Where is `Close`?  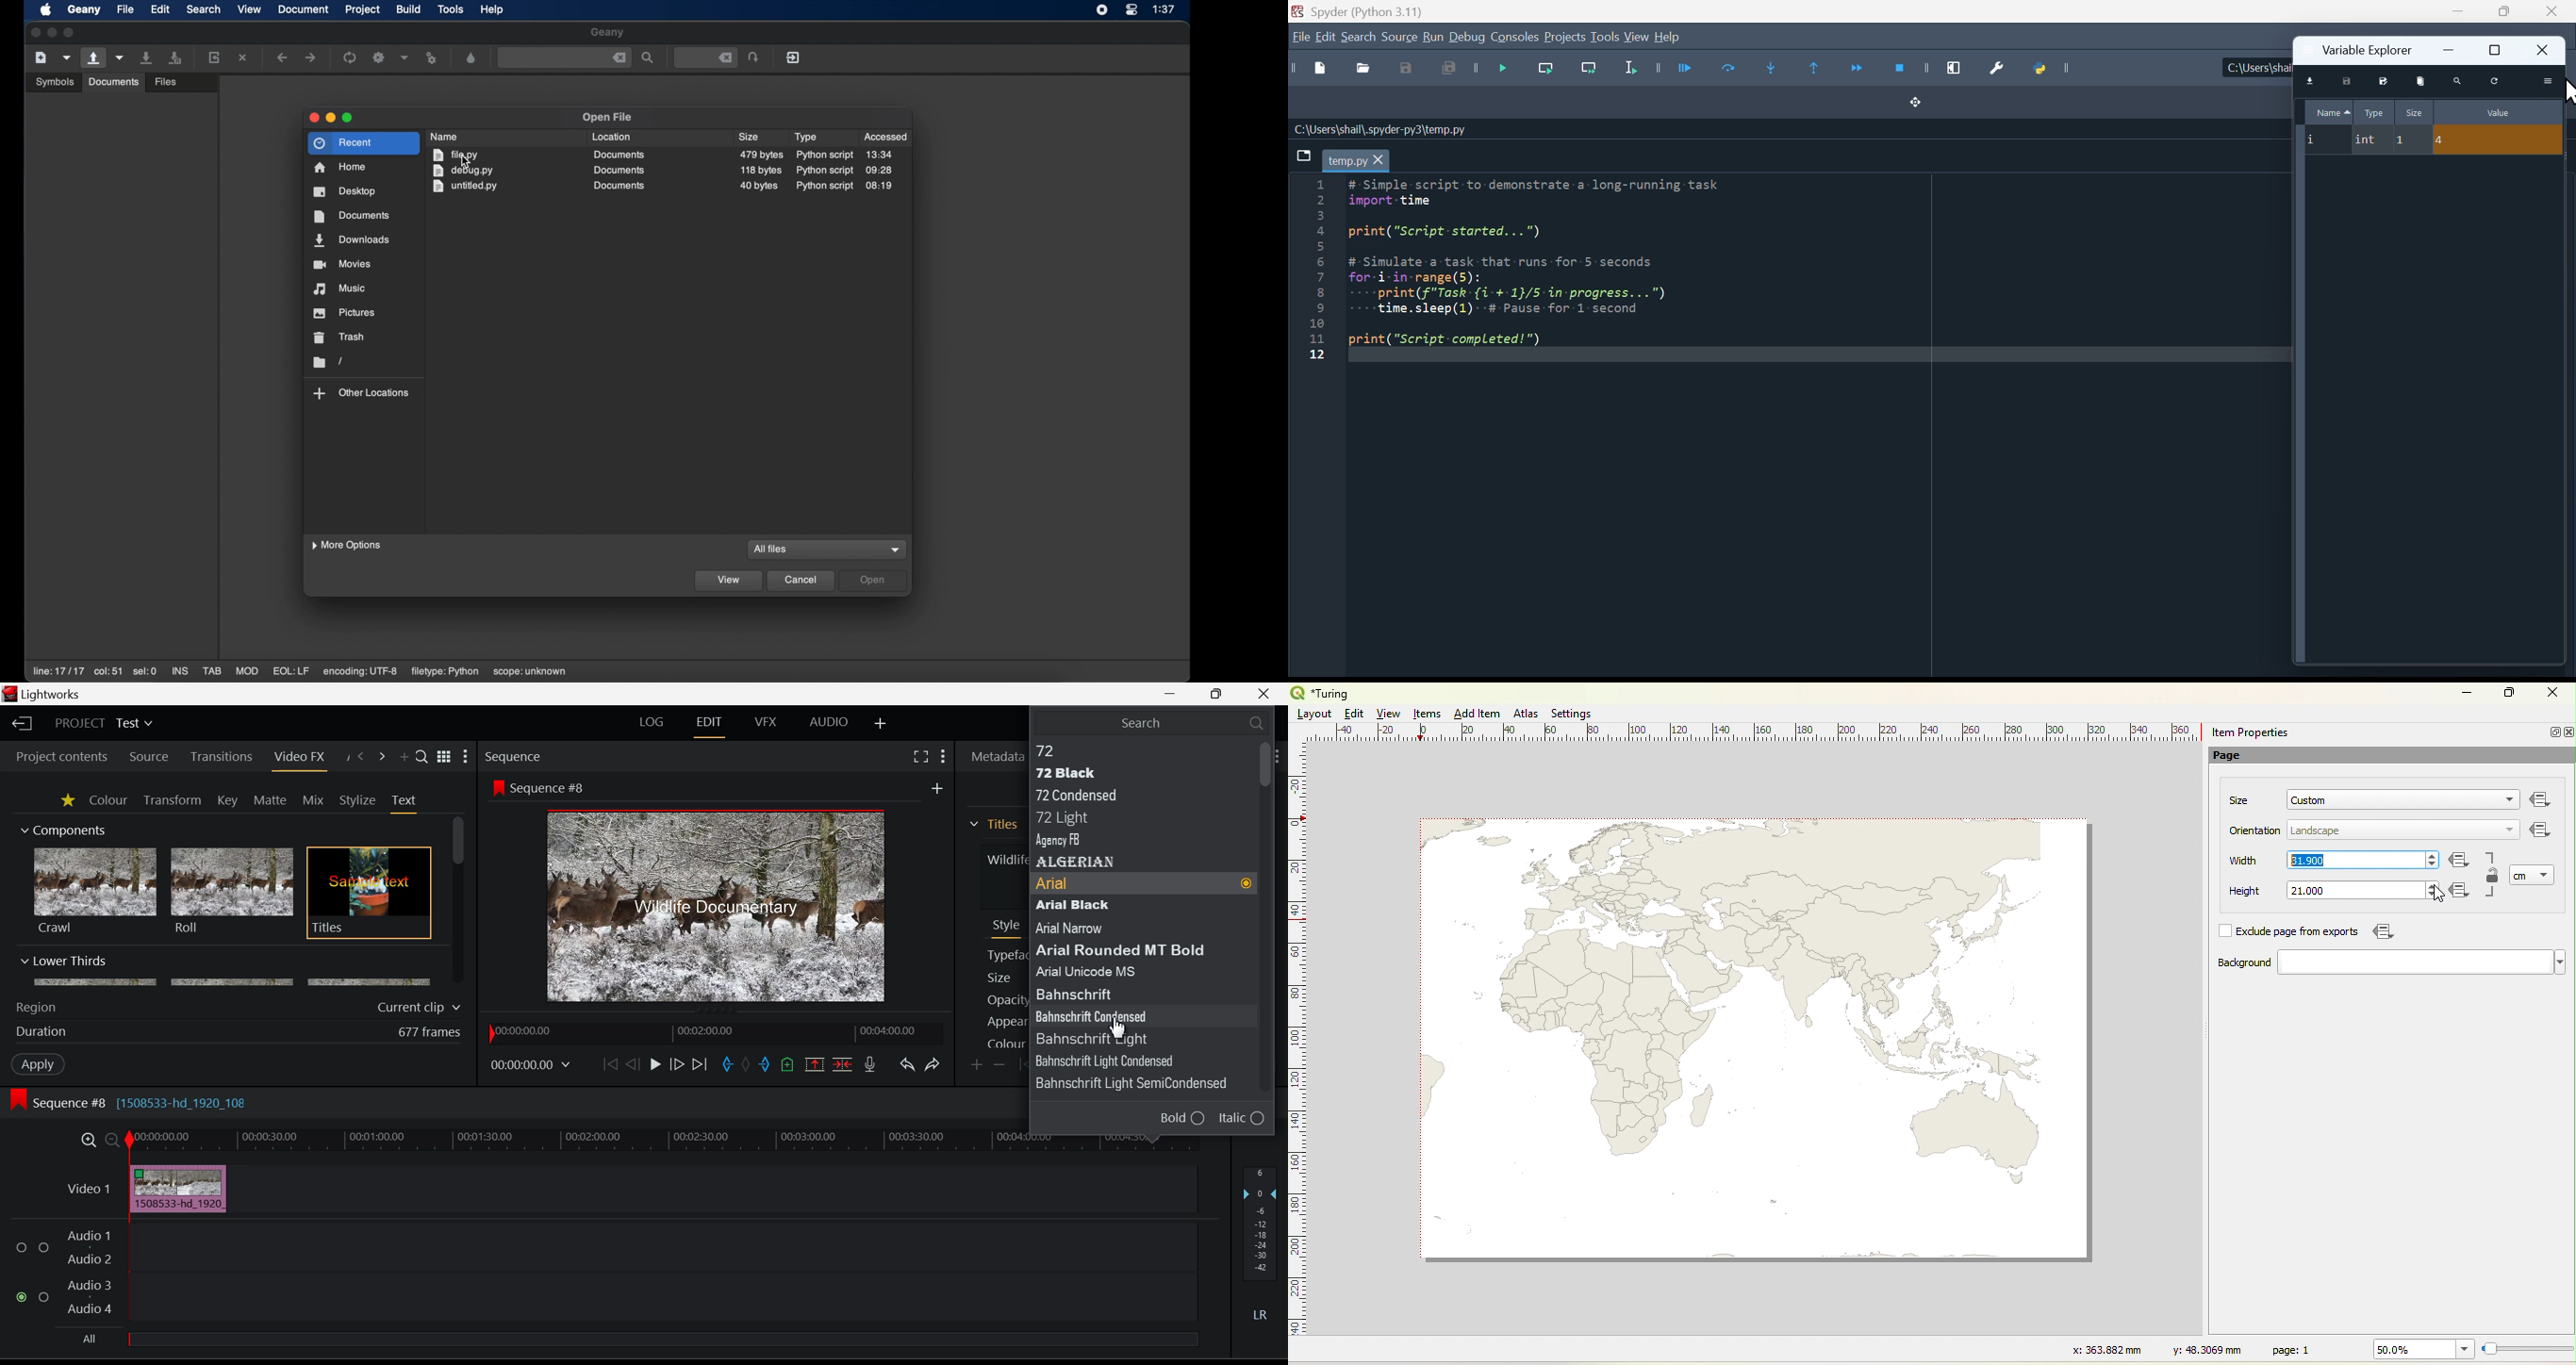
Close is located at coordinates (2551, 695).